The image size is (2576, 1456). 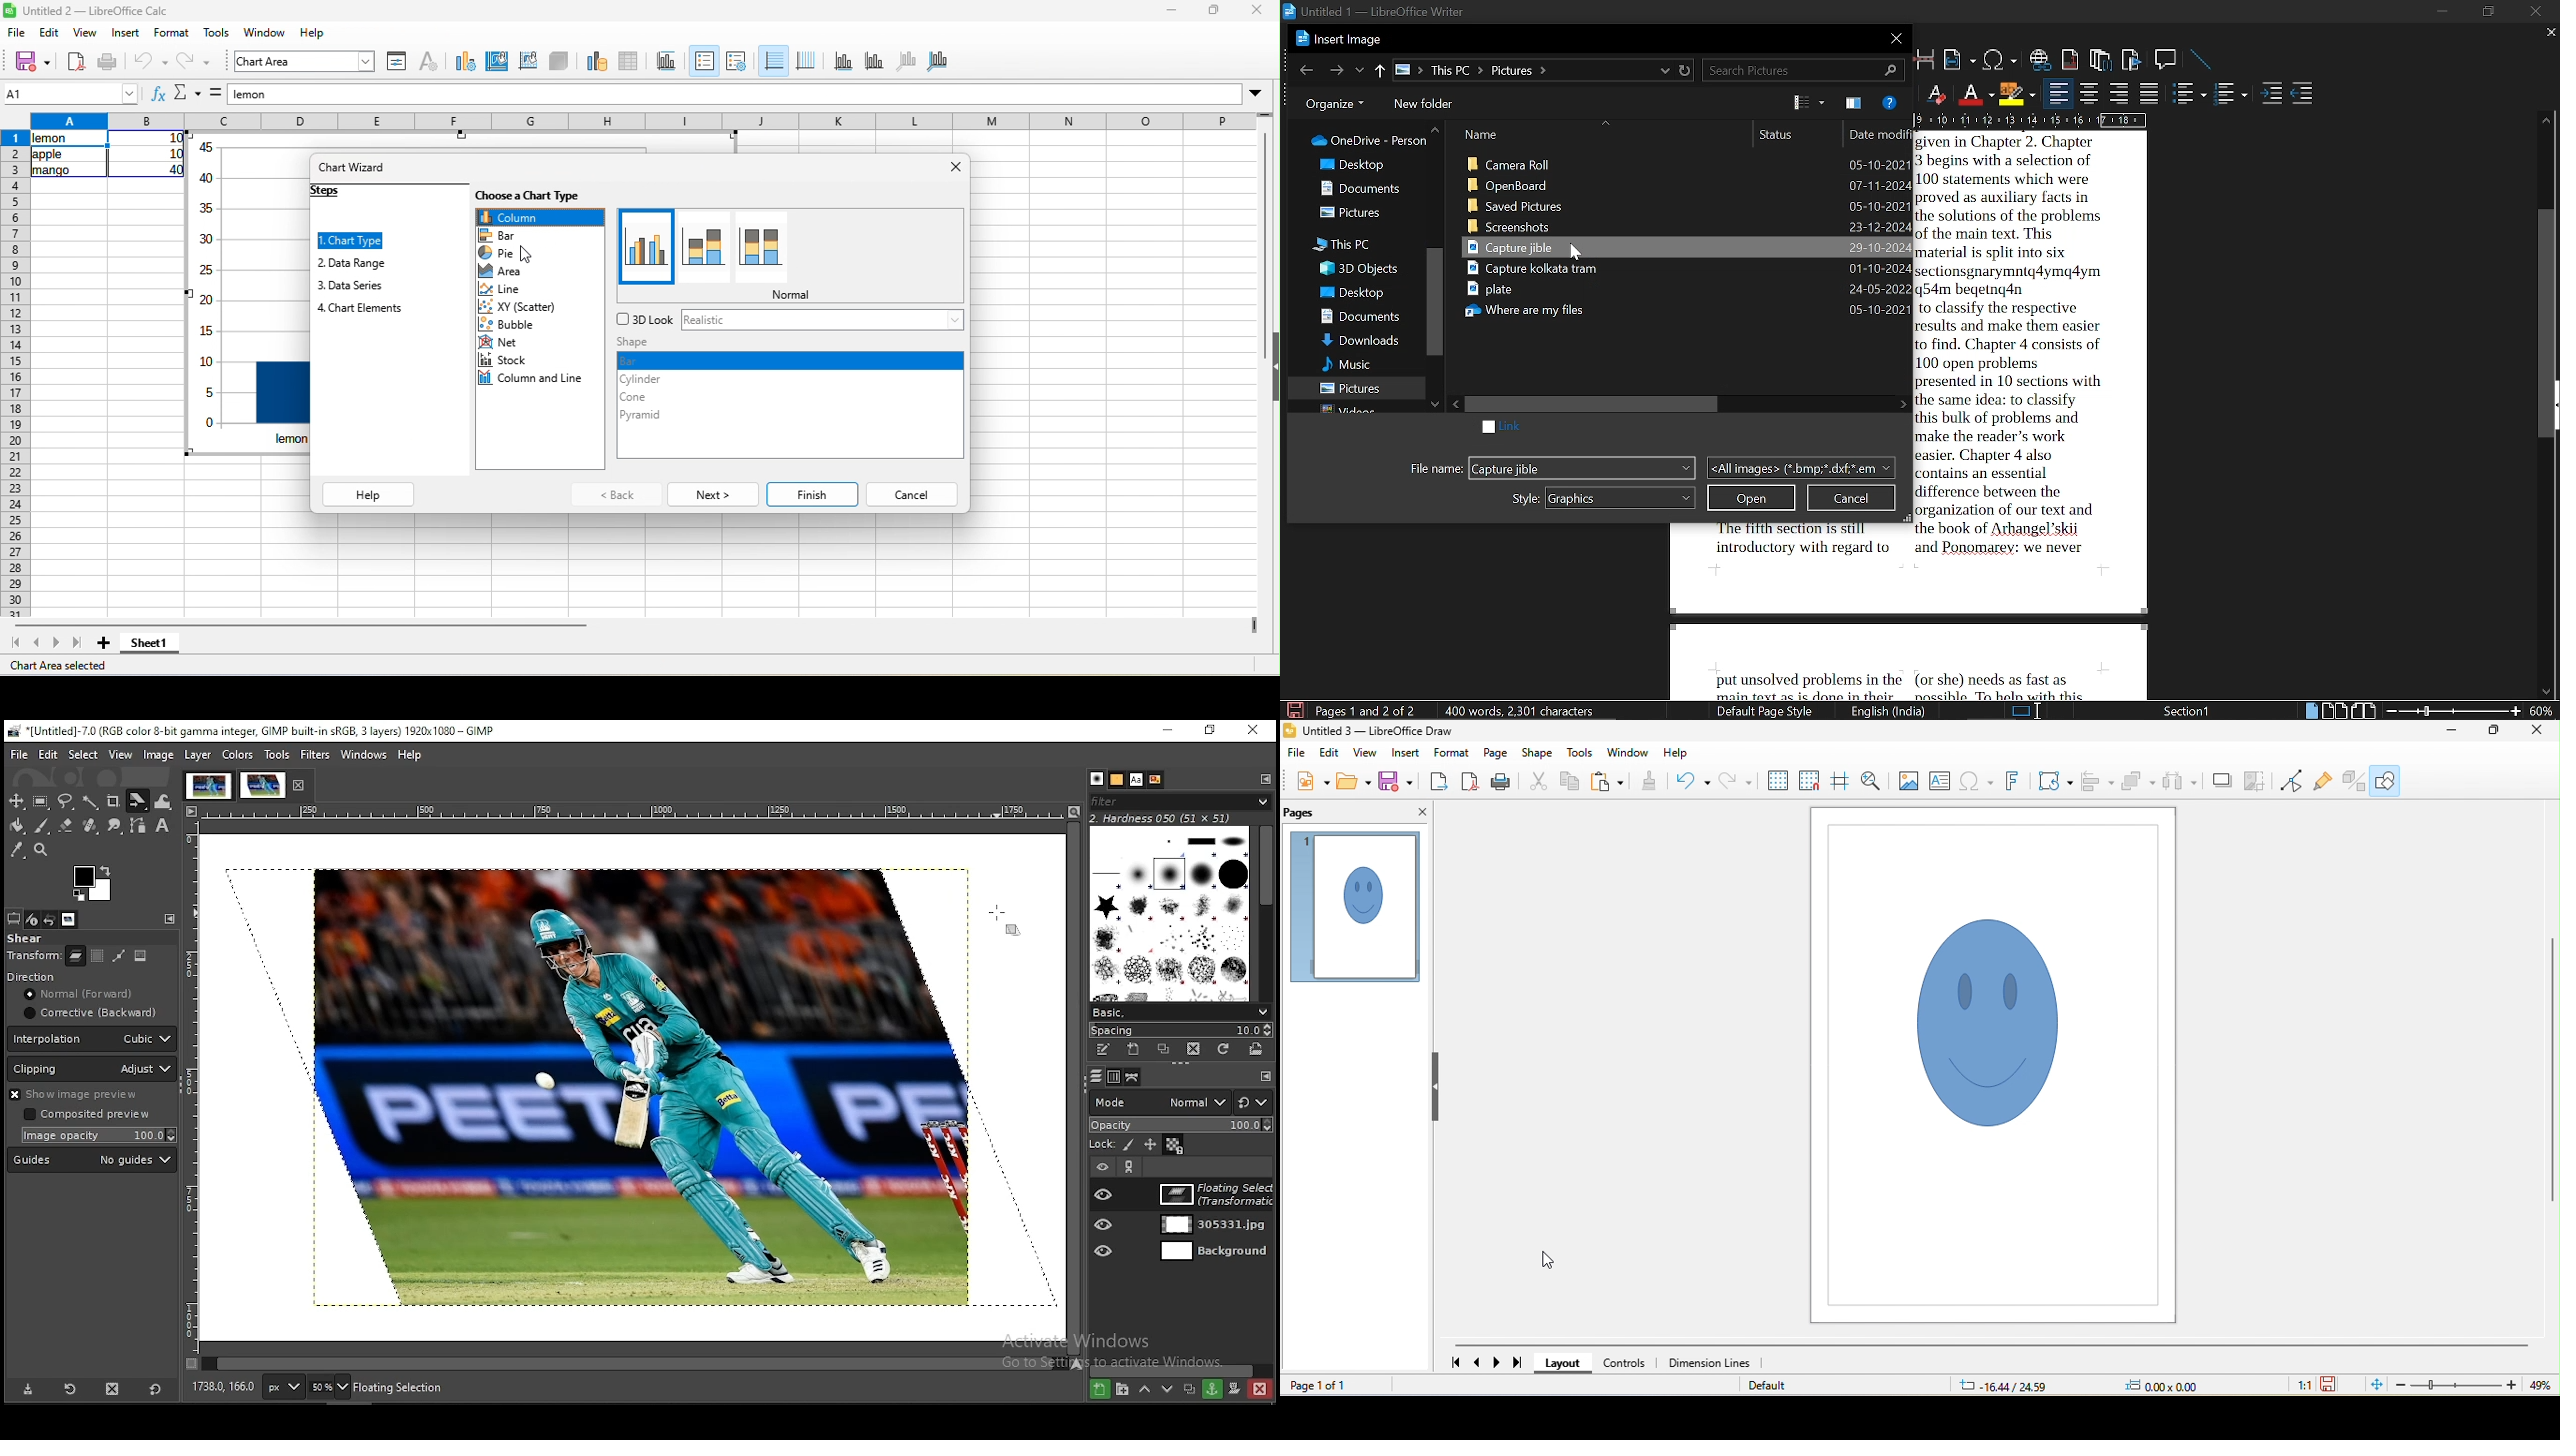 What do you see at coordinates (314, 755) in the screenshot?
I see `filters` at bounding box center [314, 755].